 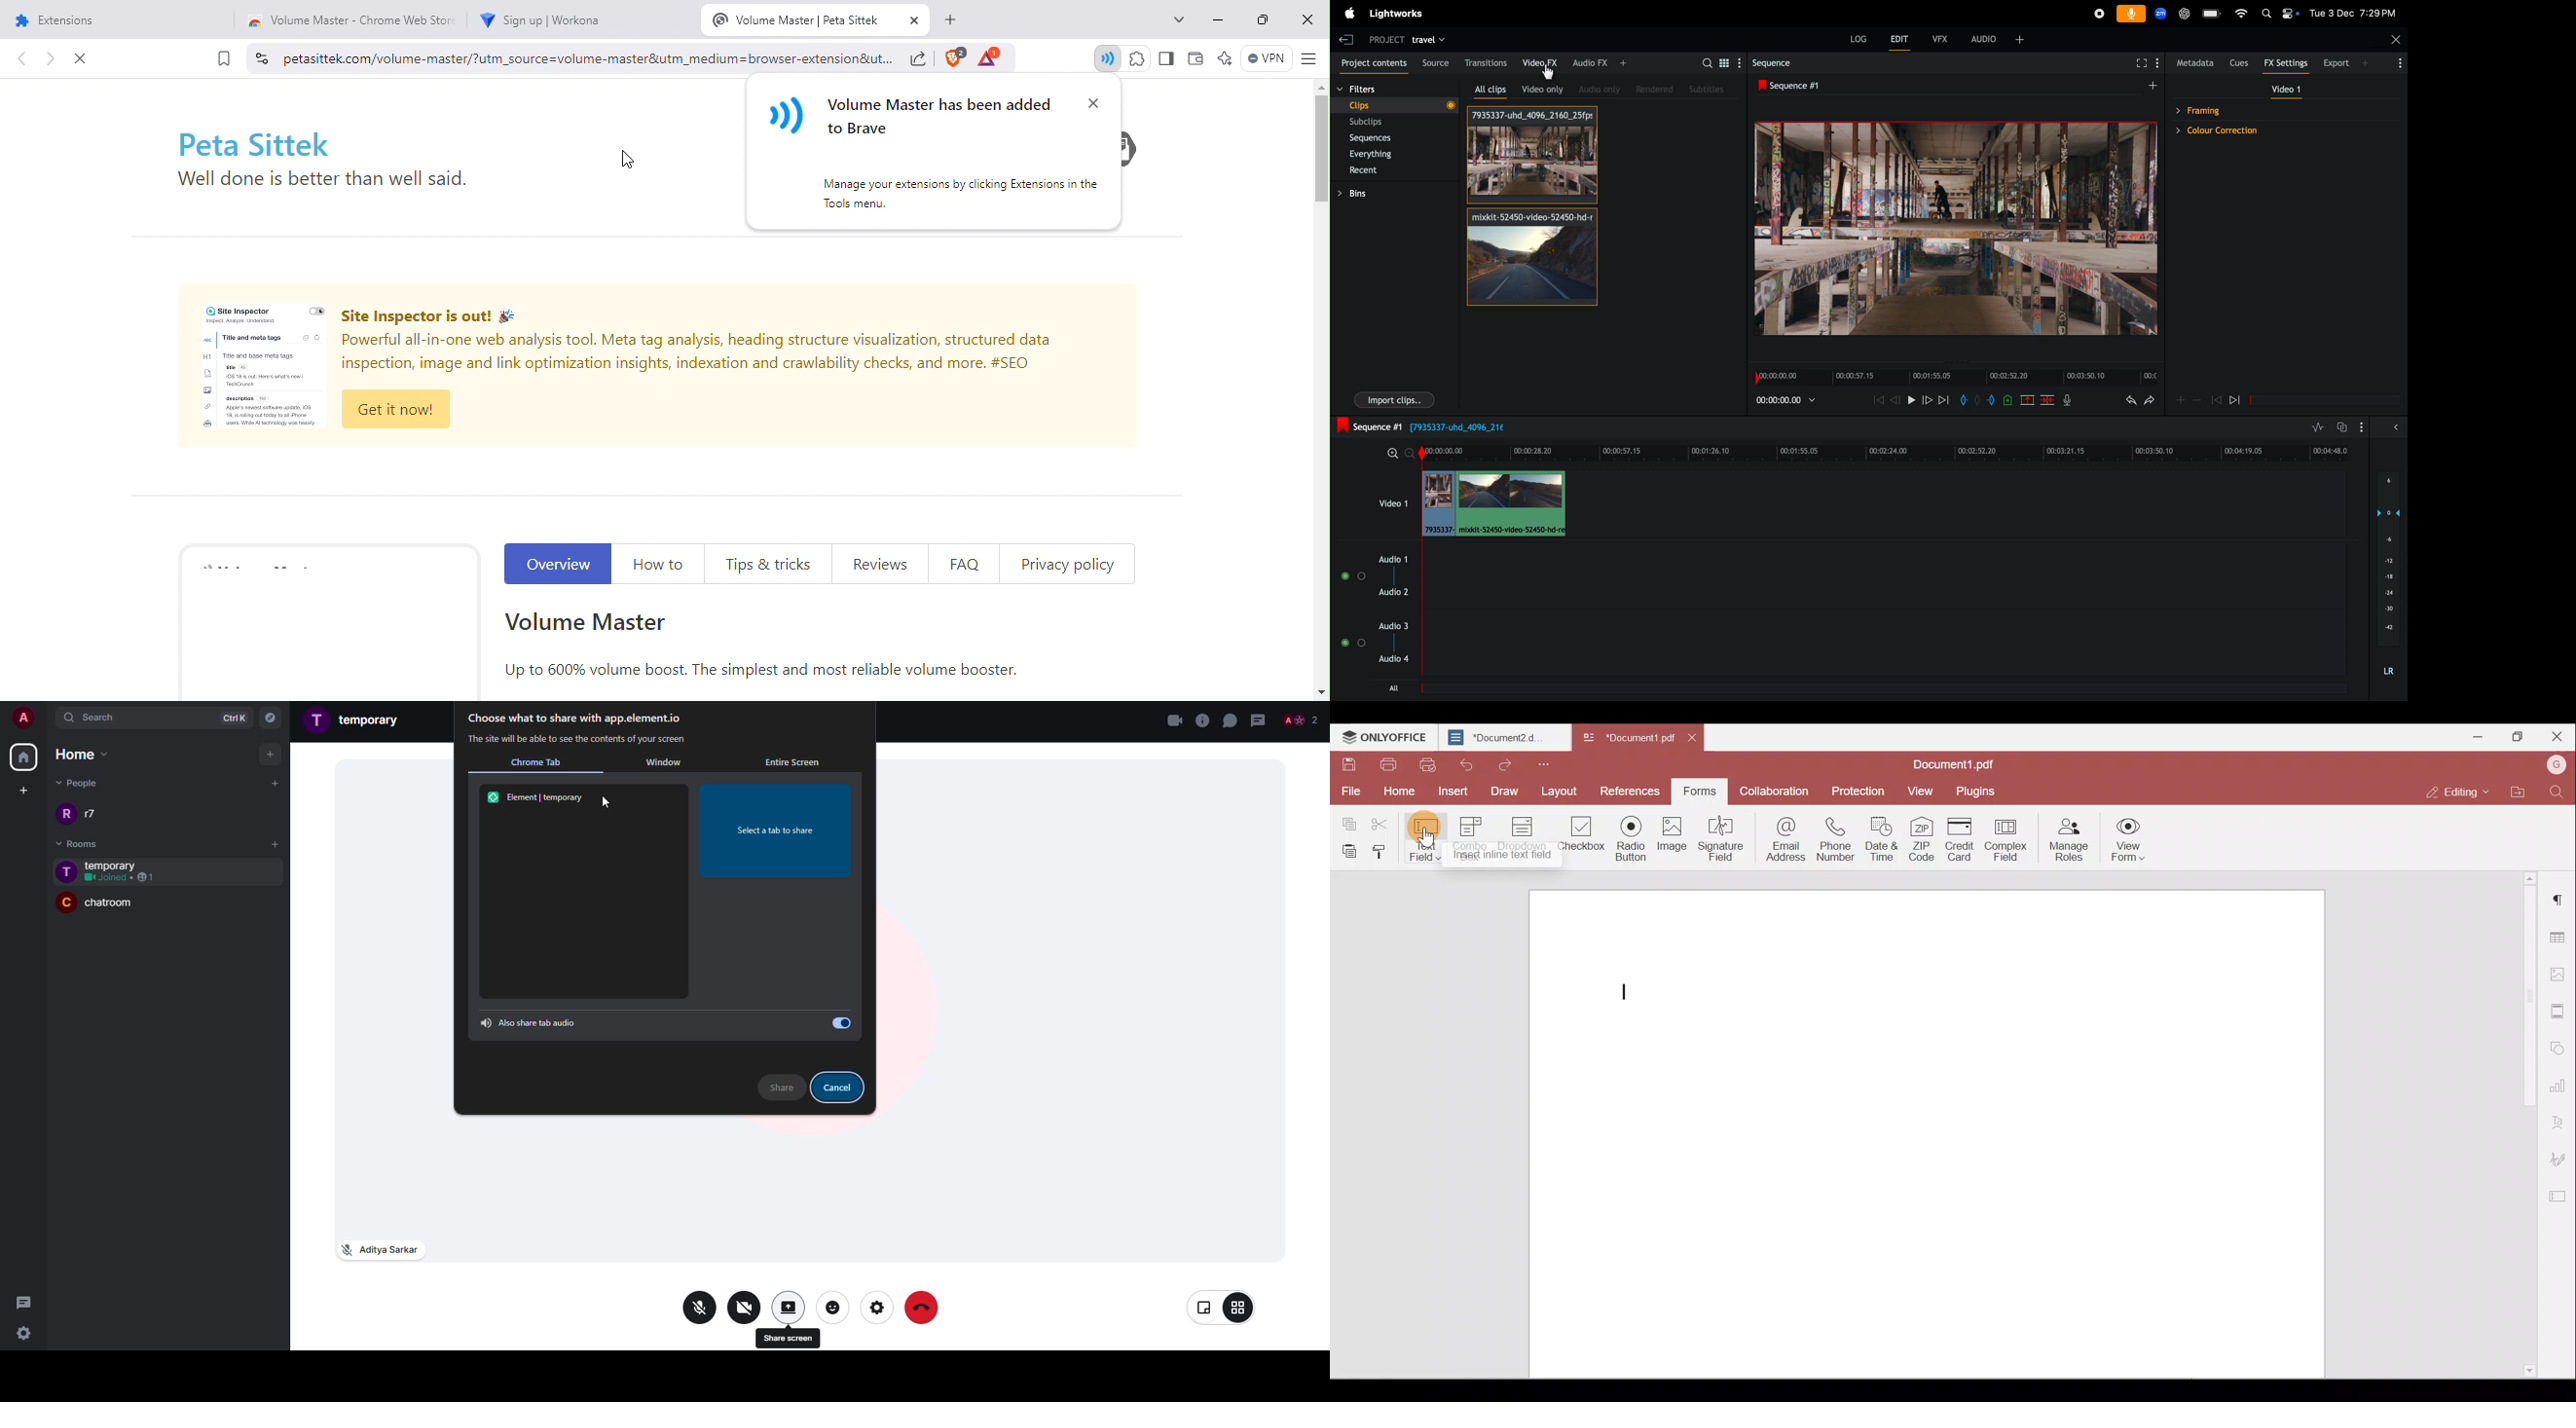 I want to click on add in, so click(x=1963, y=401).